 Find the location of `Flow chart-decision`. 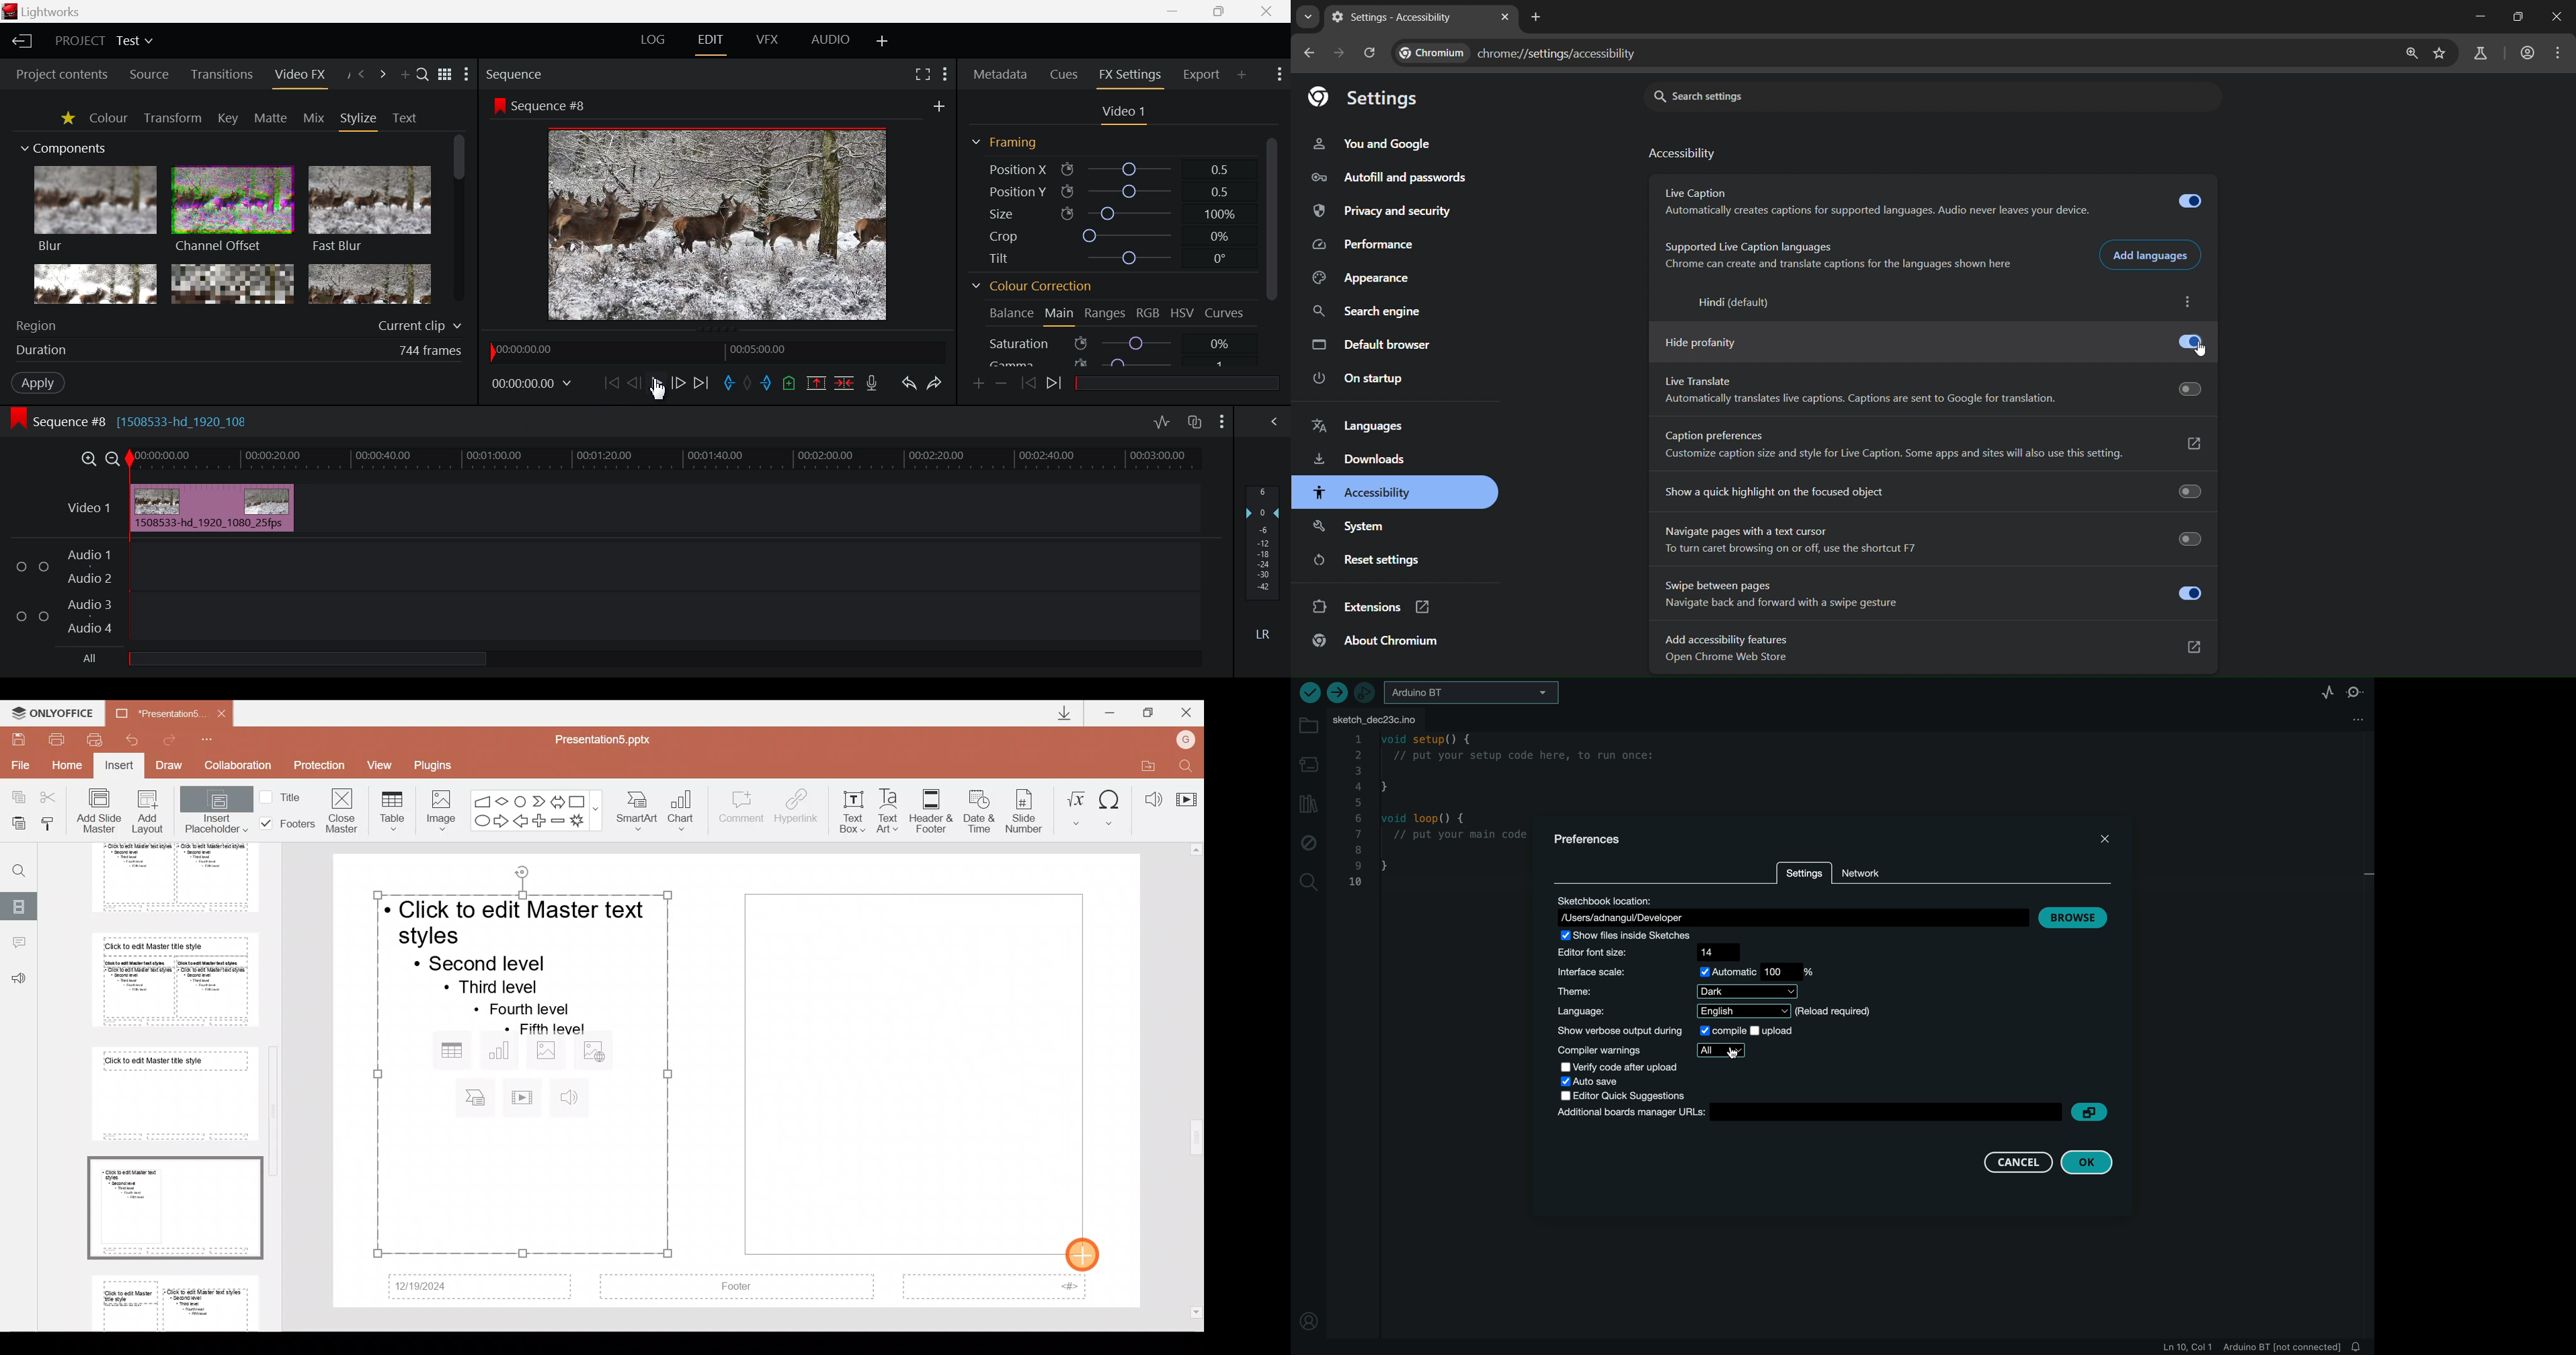

Flow chart-decision is located at coordinates (504, 801).